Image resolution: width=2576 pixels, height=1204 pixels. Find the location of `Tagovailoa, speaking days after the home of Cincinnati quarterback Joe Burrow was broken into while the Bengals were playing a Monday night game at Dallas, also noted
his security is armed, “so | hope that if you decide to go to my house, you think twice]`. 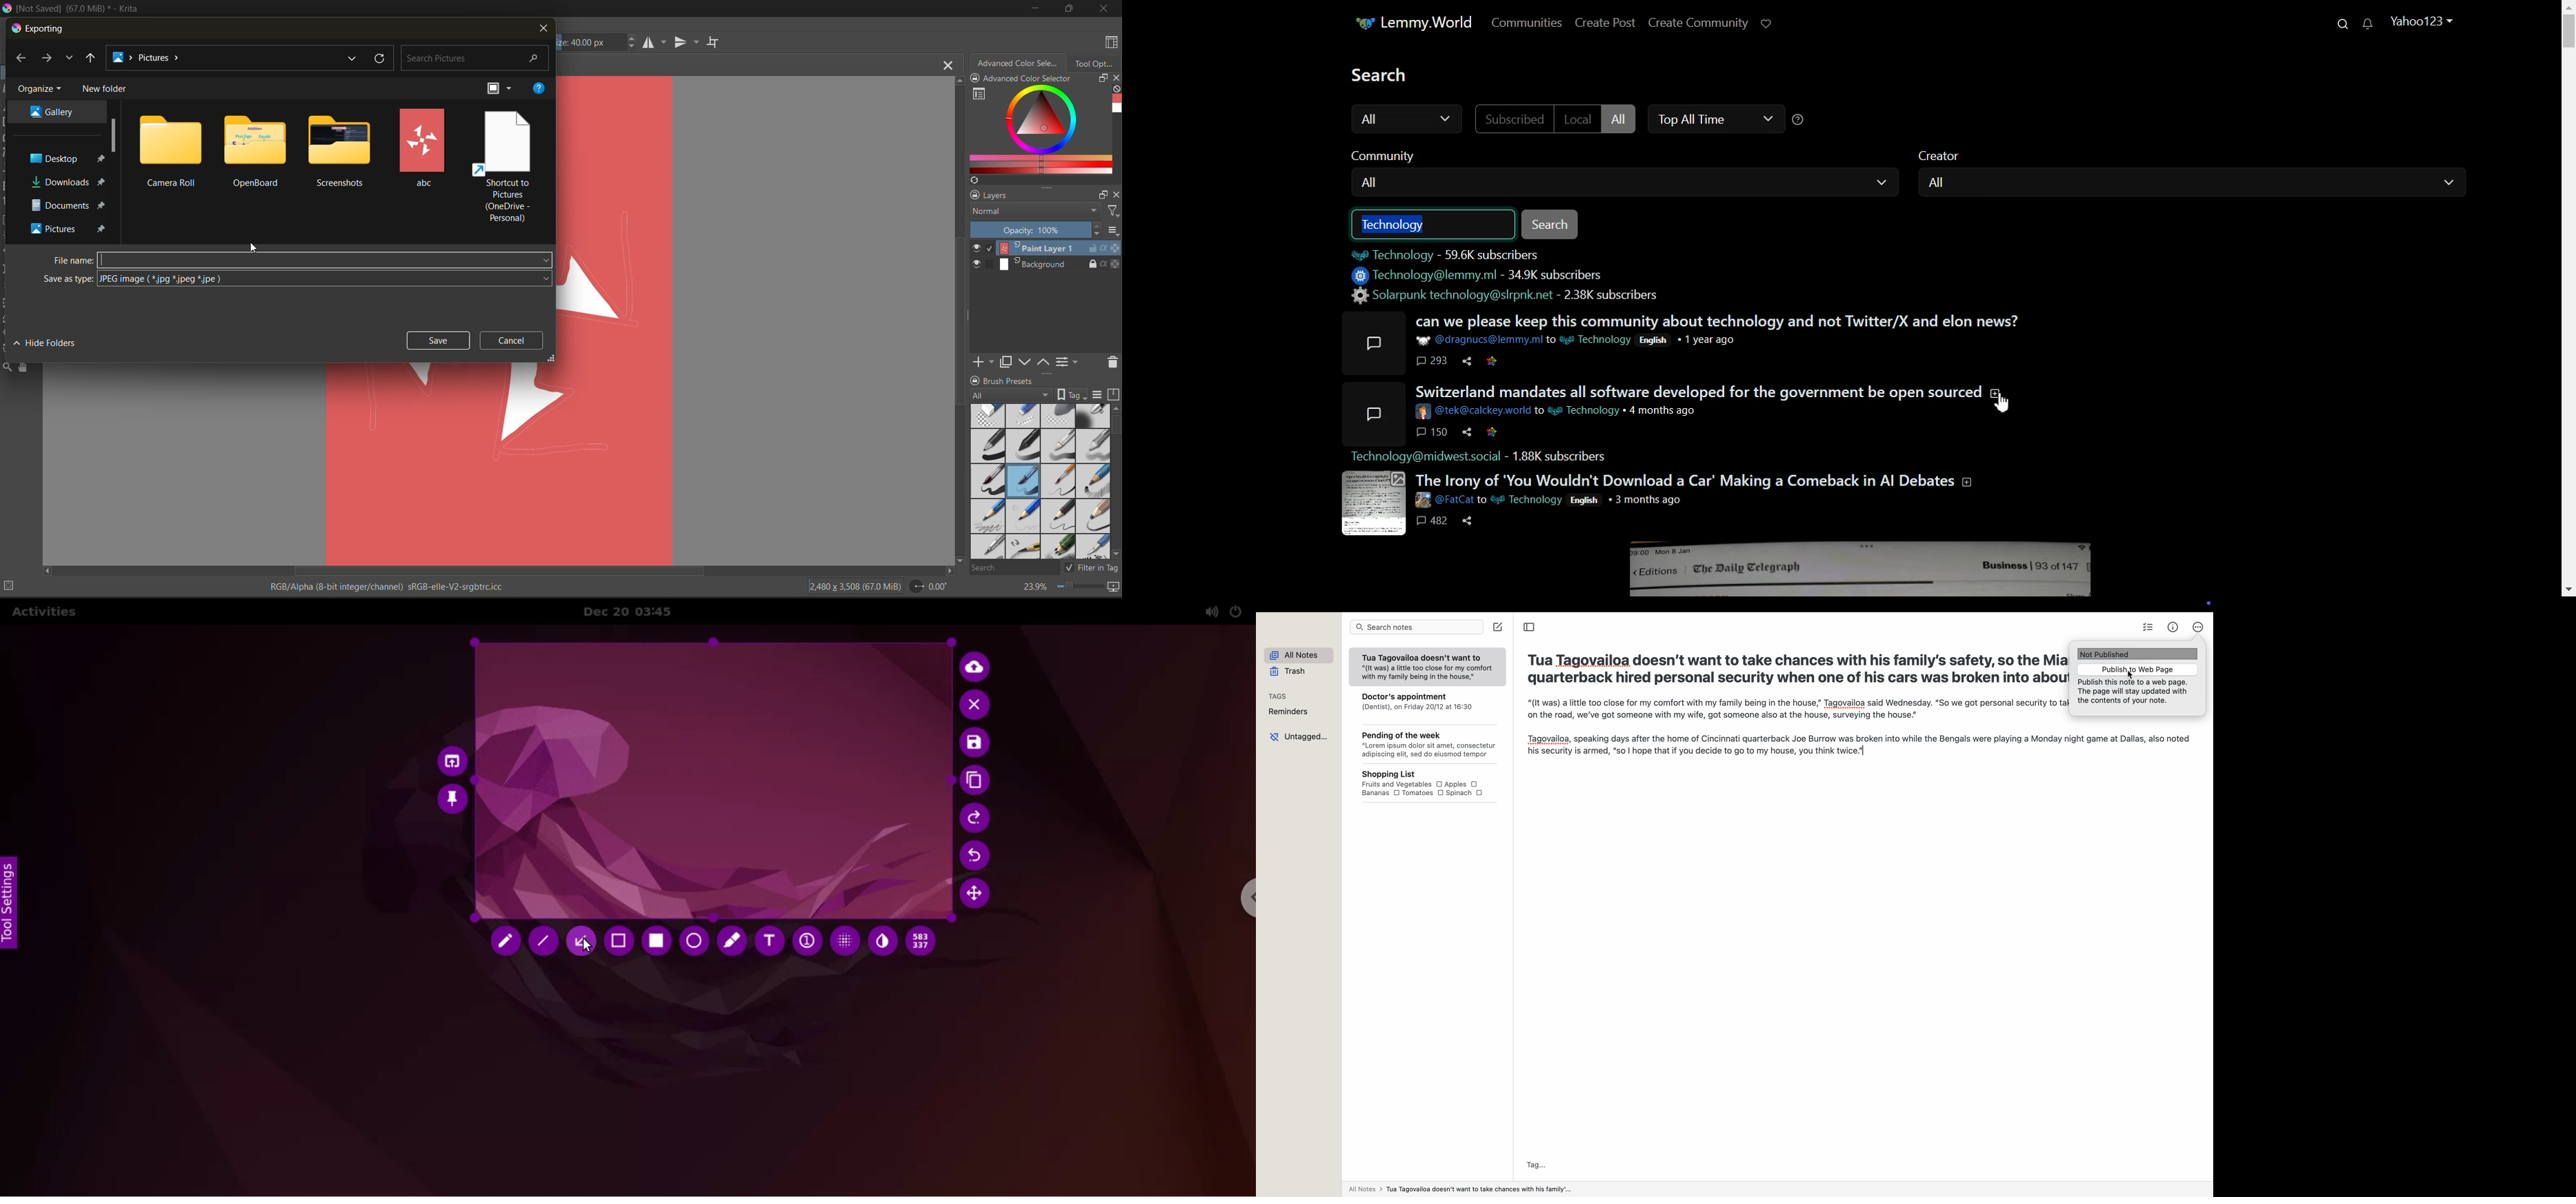

Tagovailoa, speaking days after the home of Cincinnati quarterback Joe Burrow was broken into while the Bengals were playing a Monday night game at Dallas, also noted
his security is armed, “so | hope that if you decide to go to my house, you think twice] is located at coordinates (1858, 746).